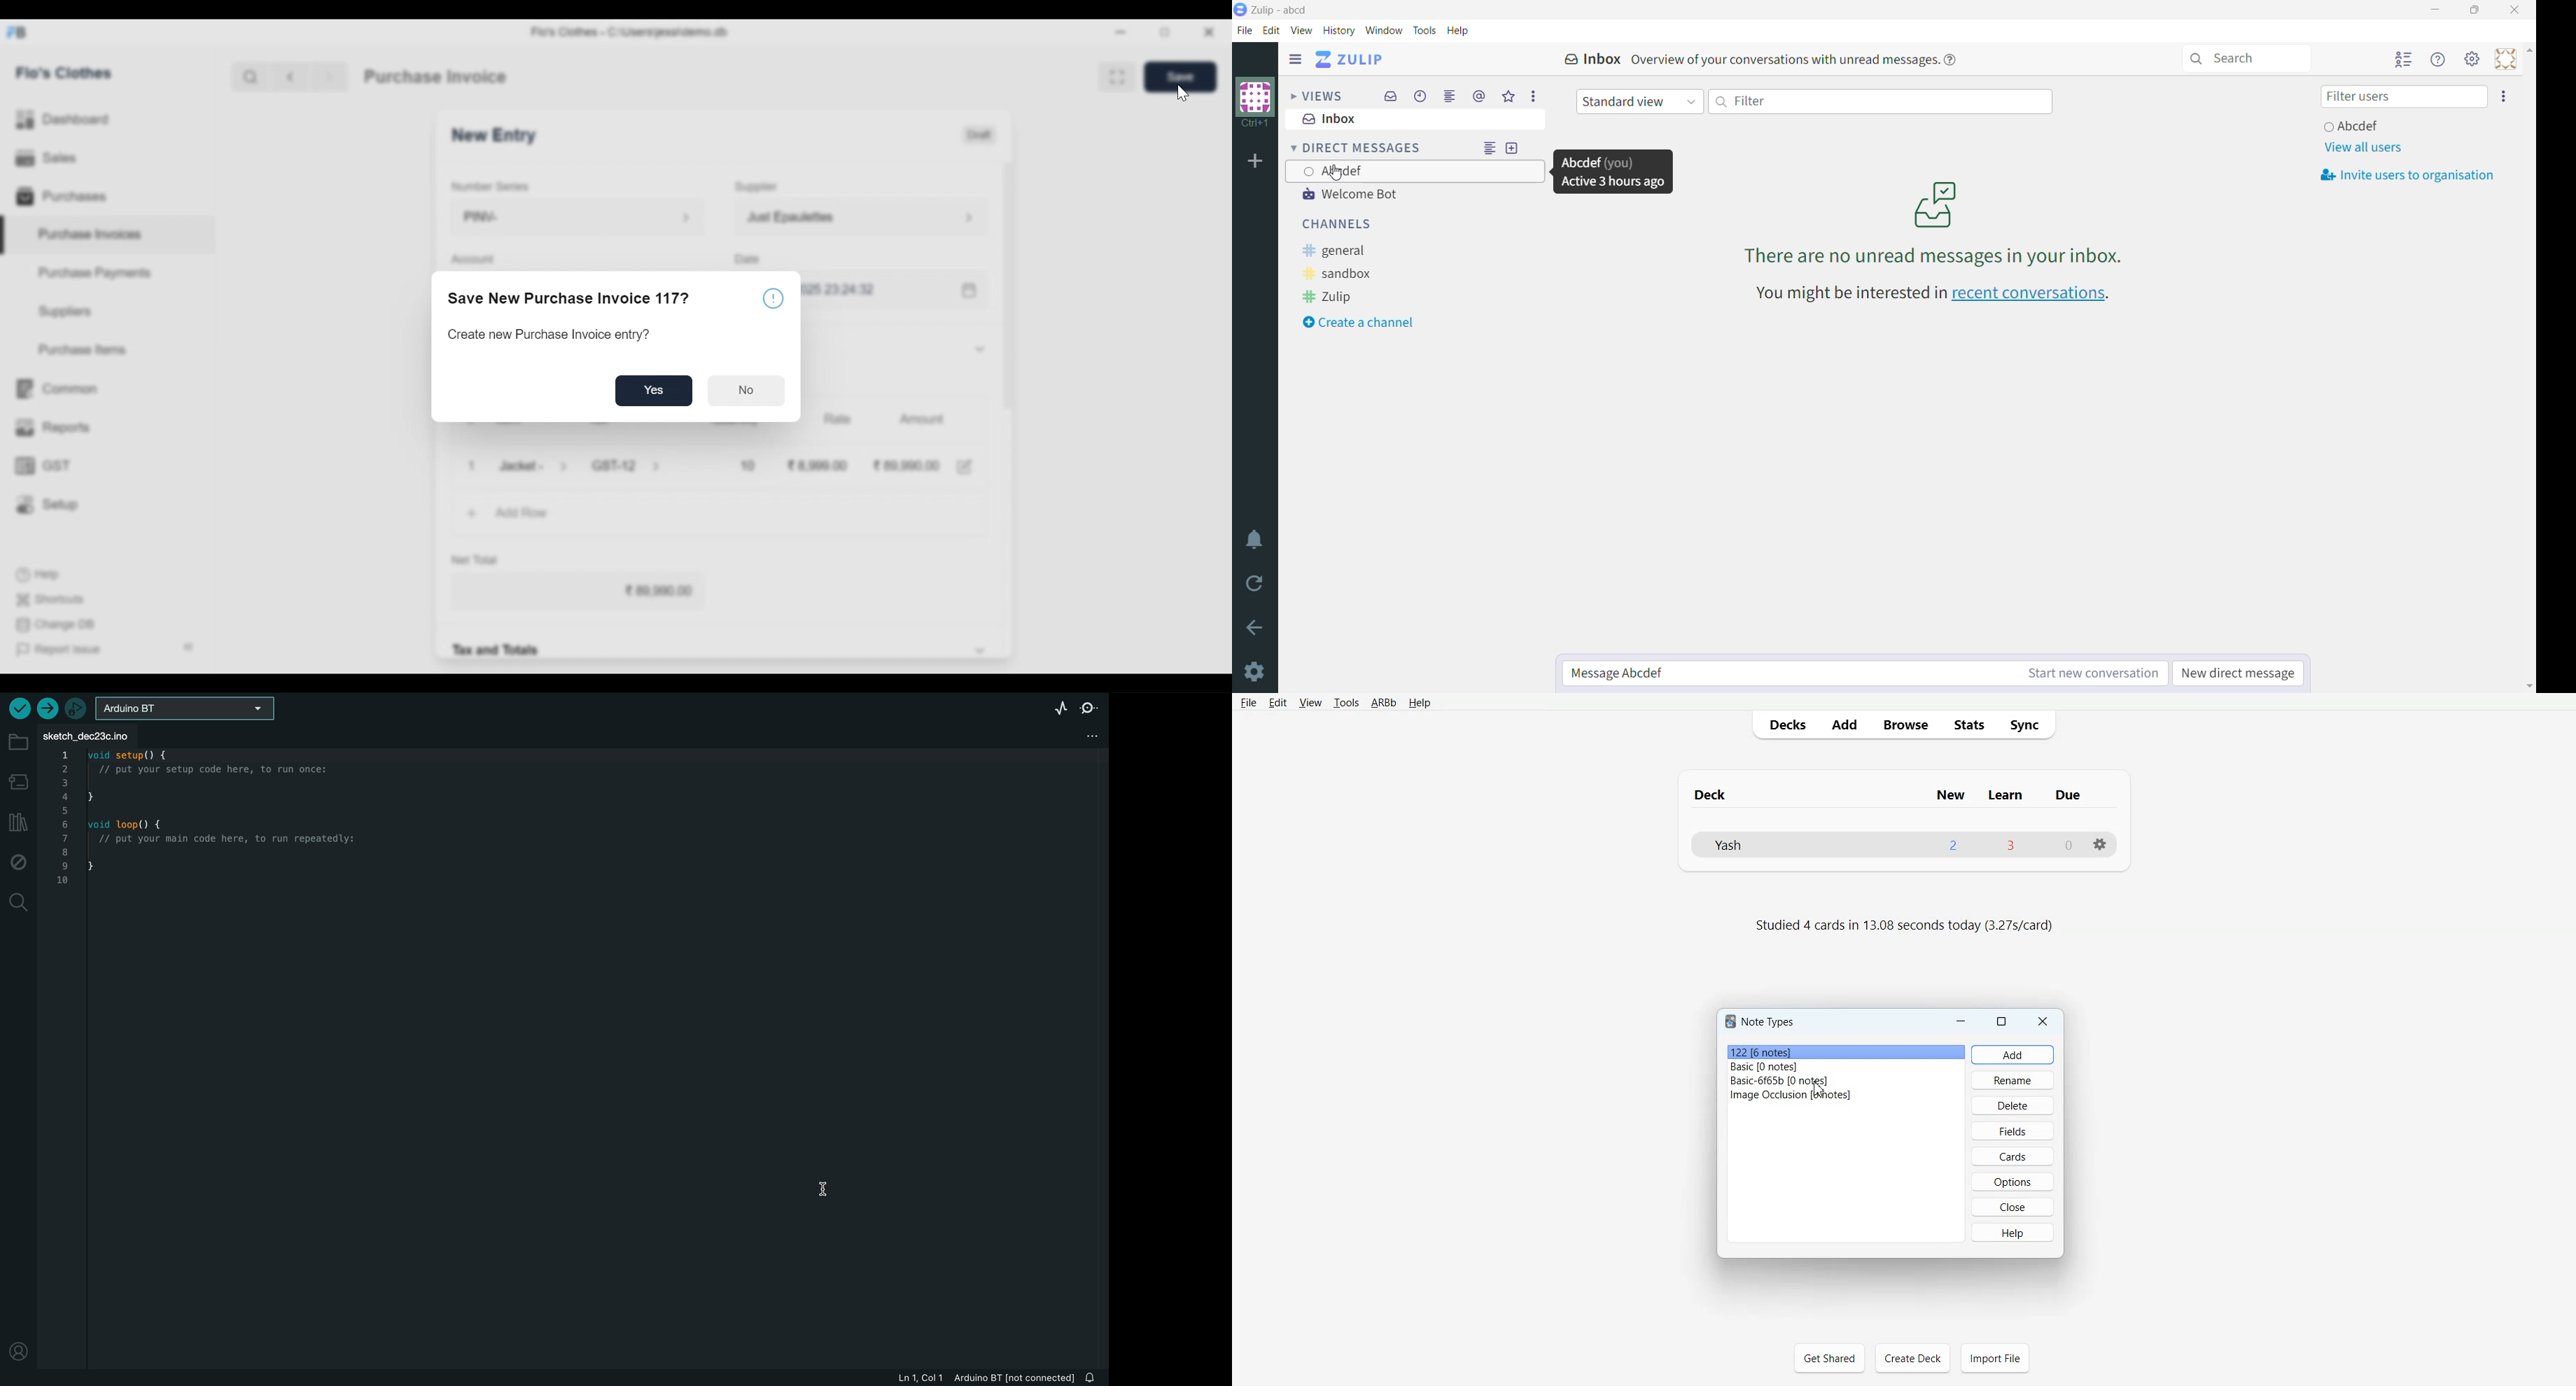 This screenshot has width=2576, height=1400. What do you see at coordinates (775, 298) in the screenshot?
I see `information` at bounding box center [775, 298].